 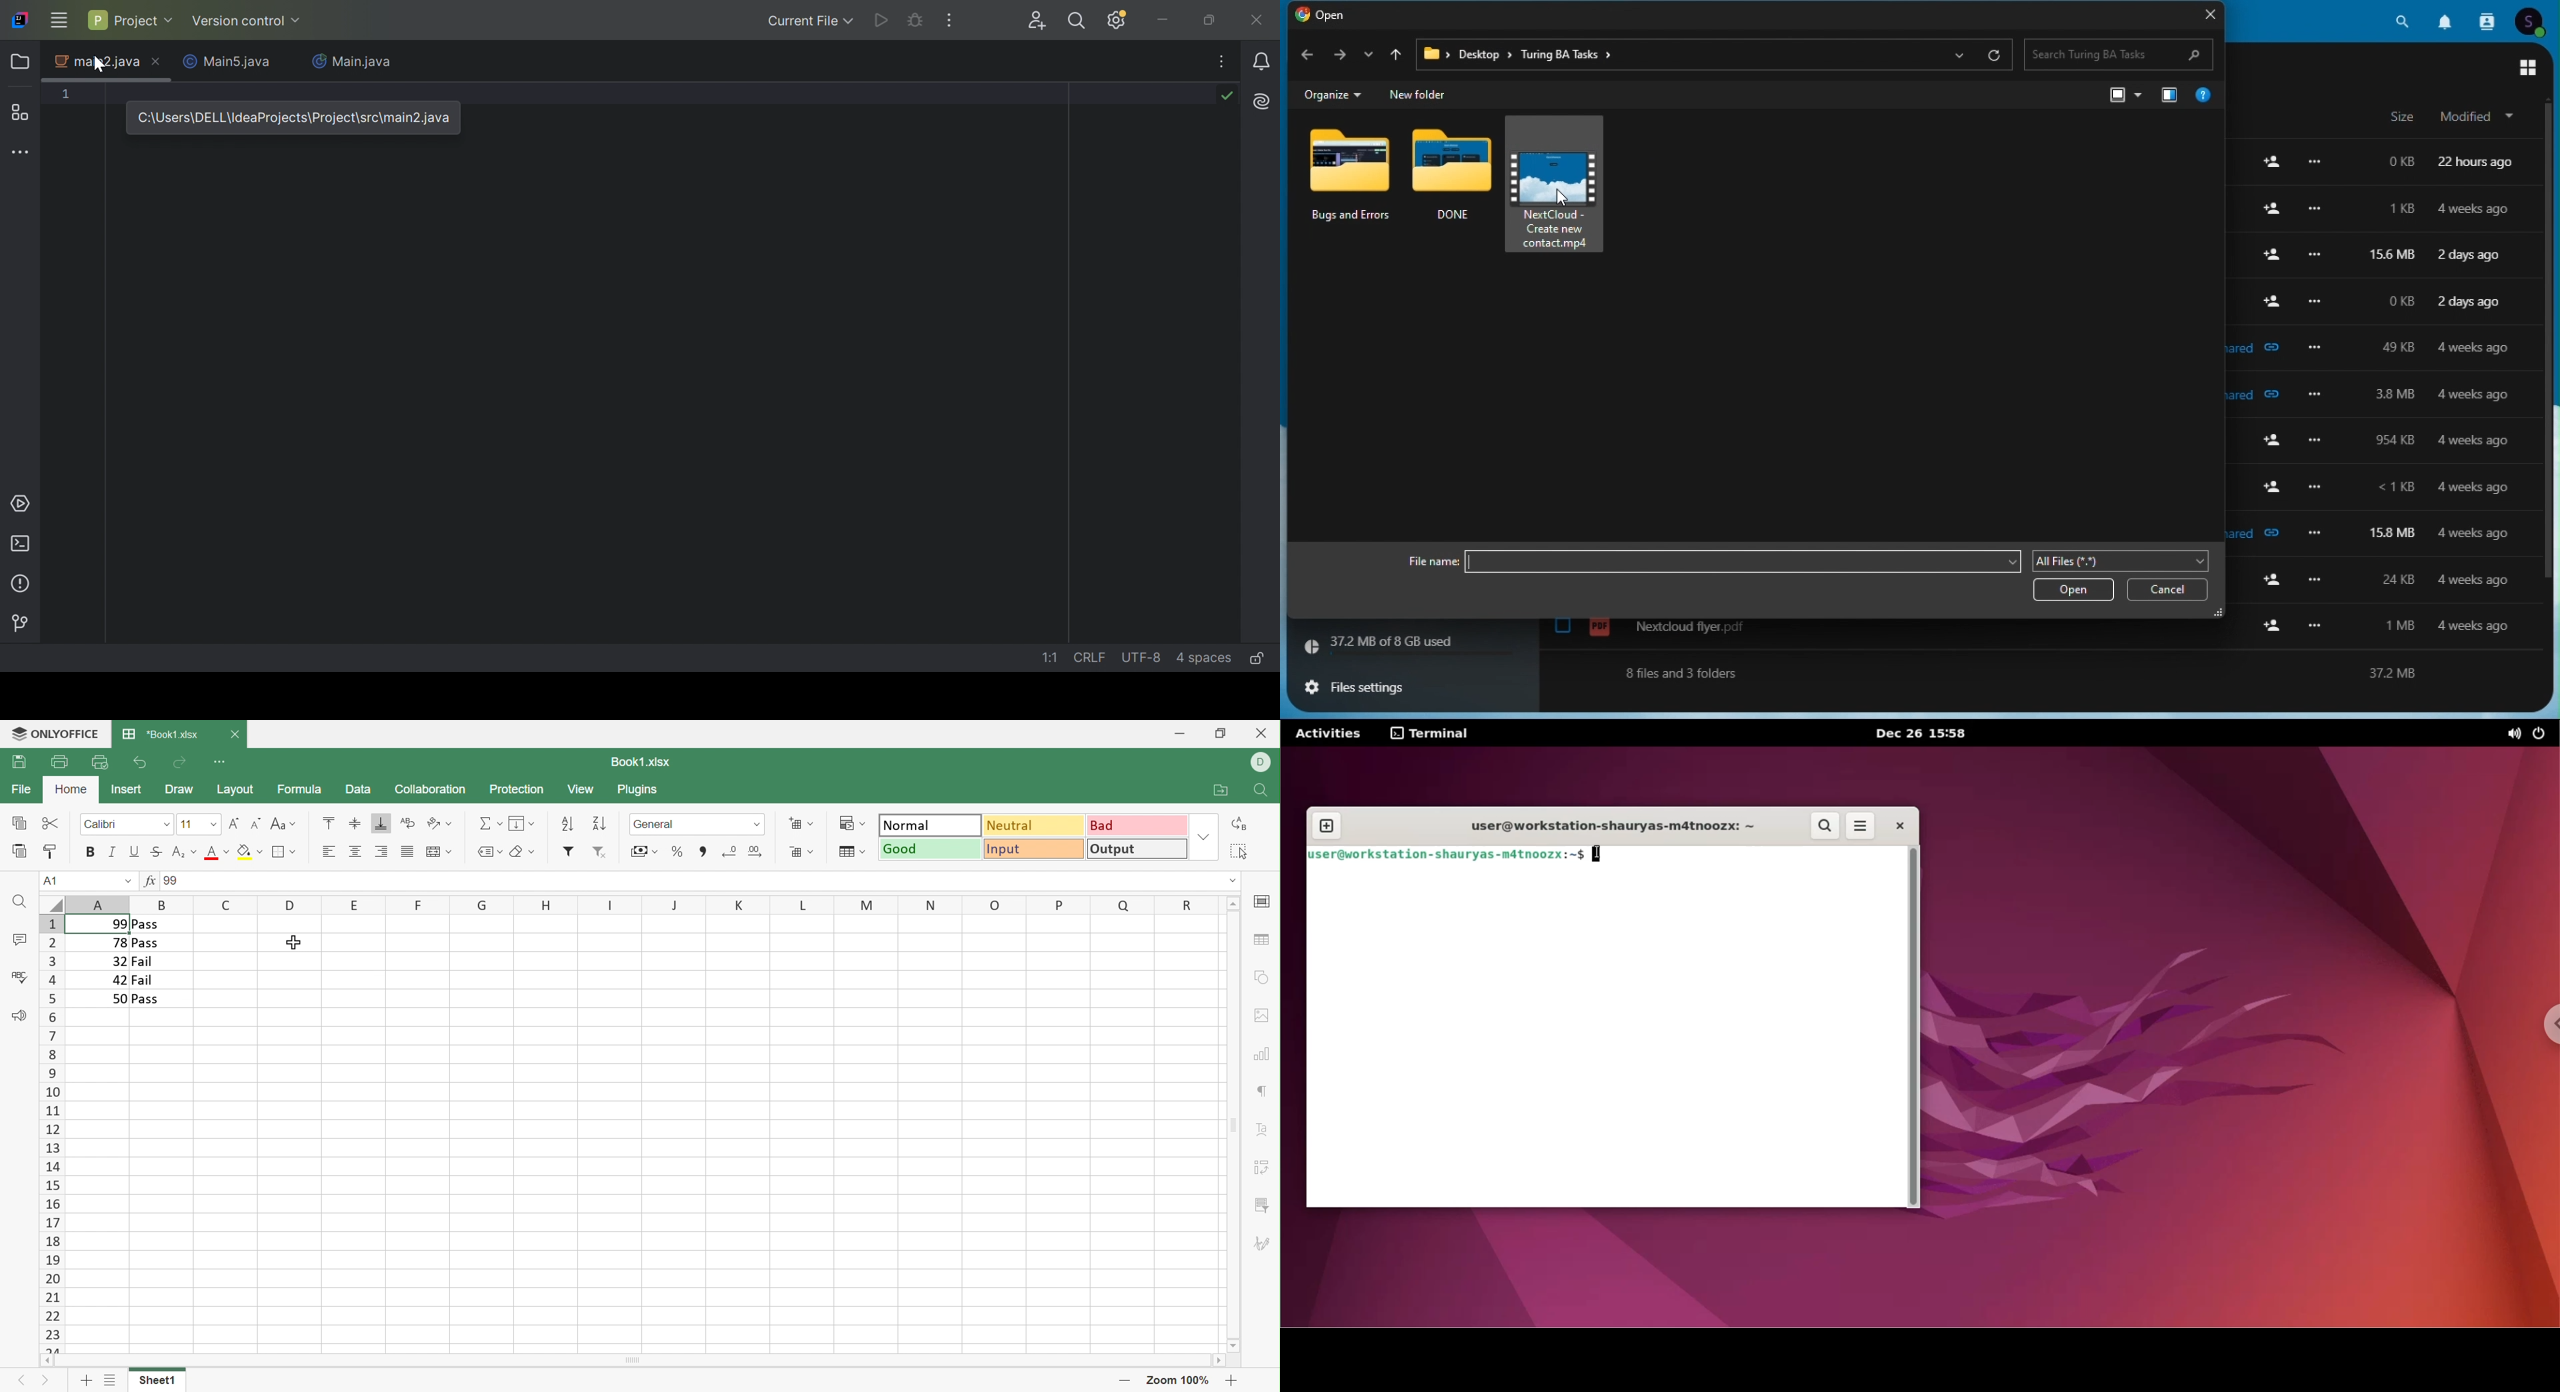 I want to click on Paste, so click(x=20, y=851).